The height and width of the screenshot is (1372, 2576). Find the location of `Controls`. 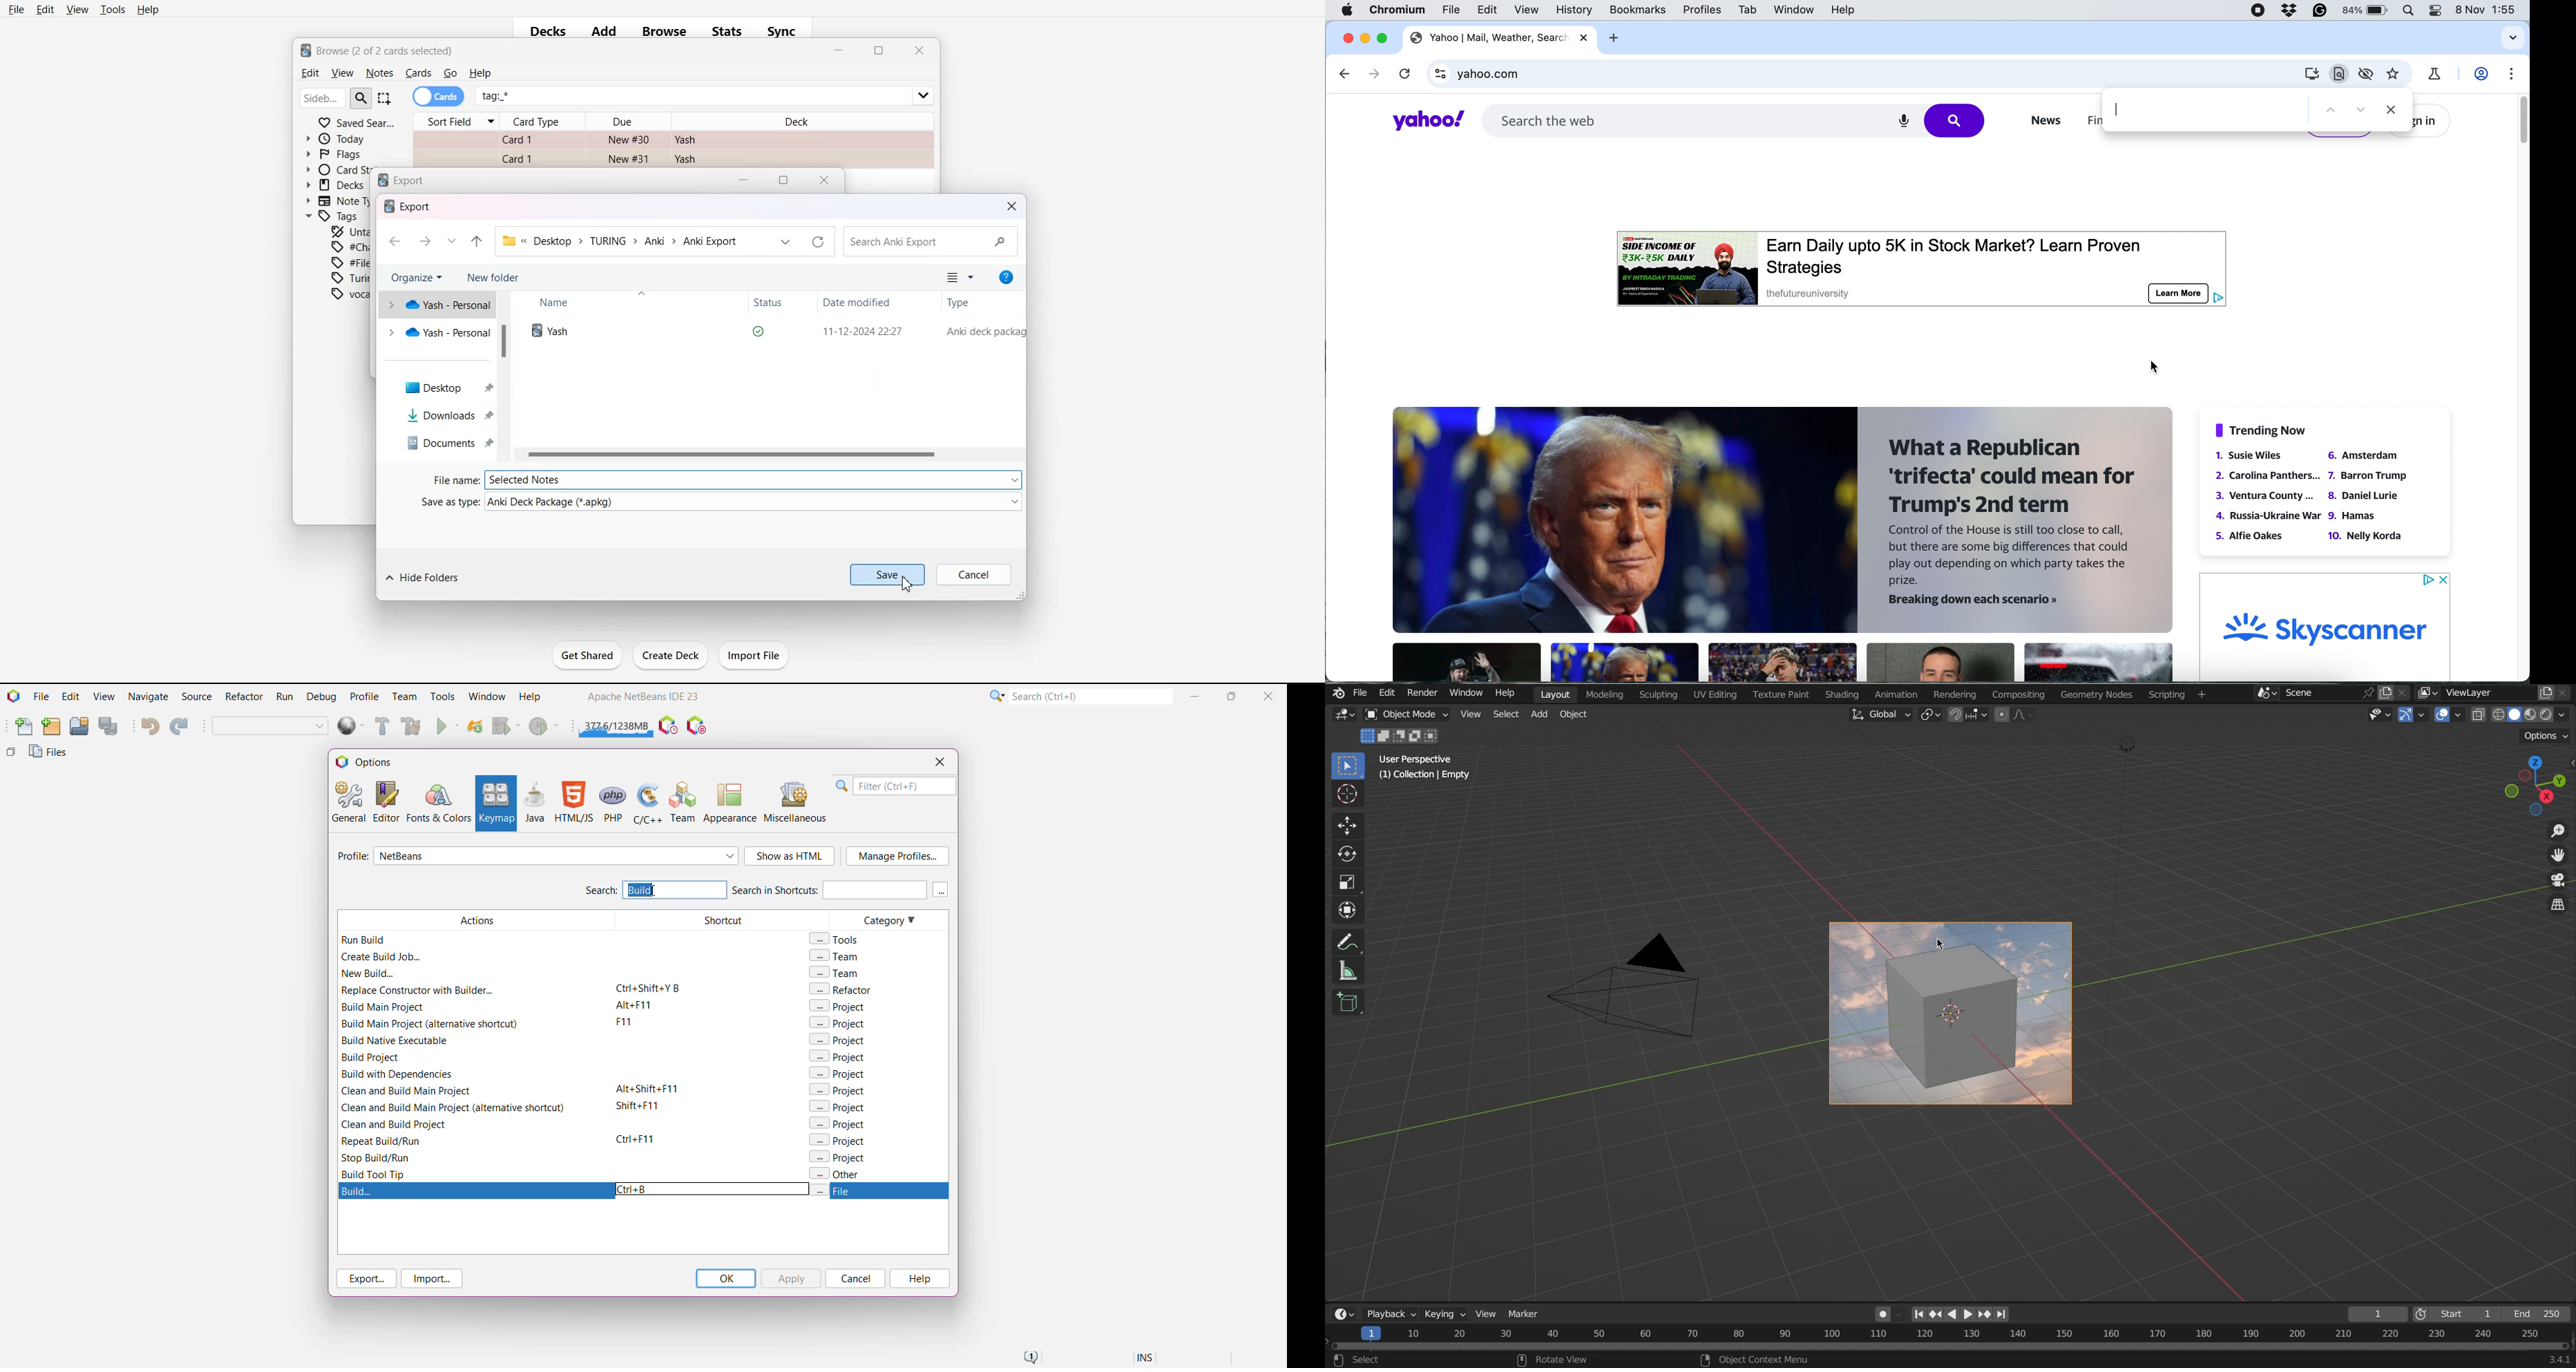

Controls is located at coordinates (1963, 1314).